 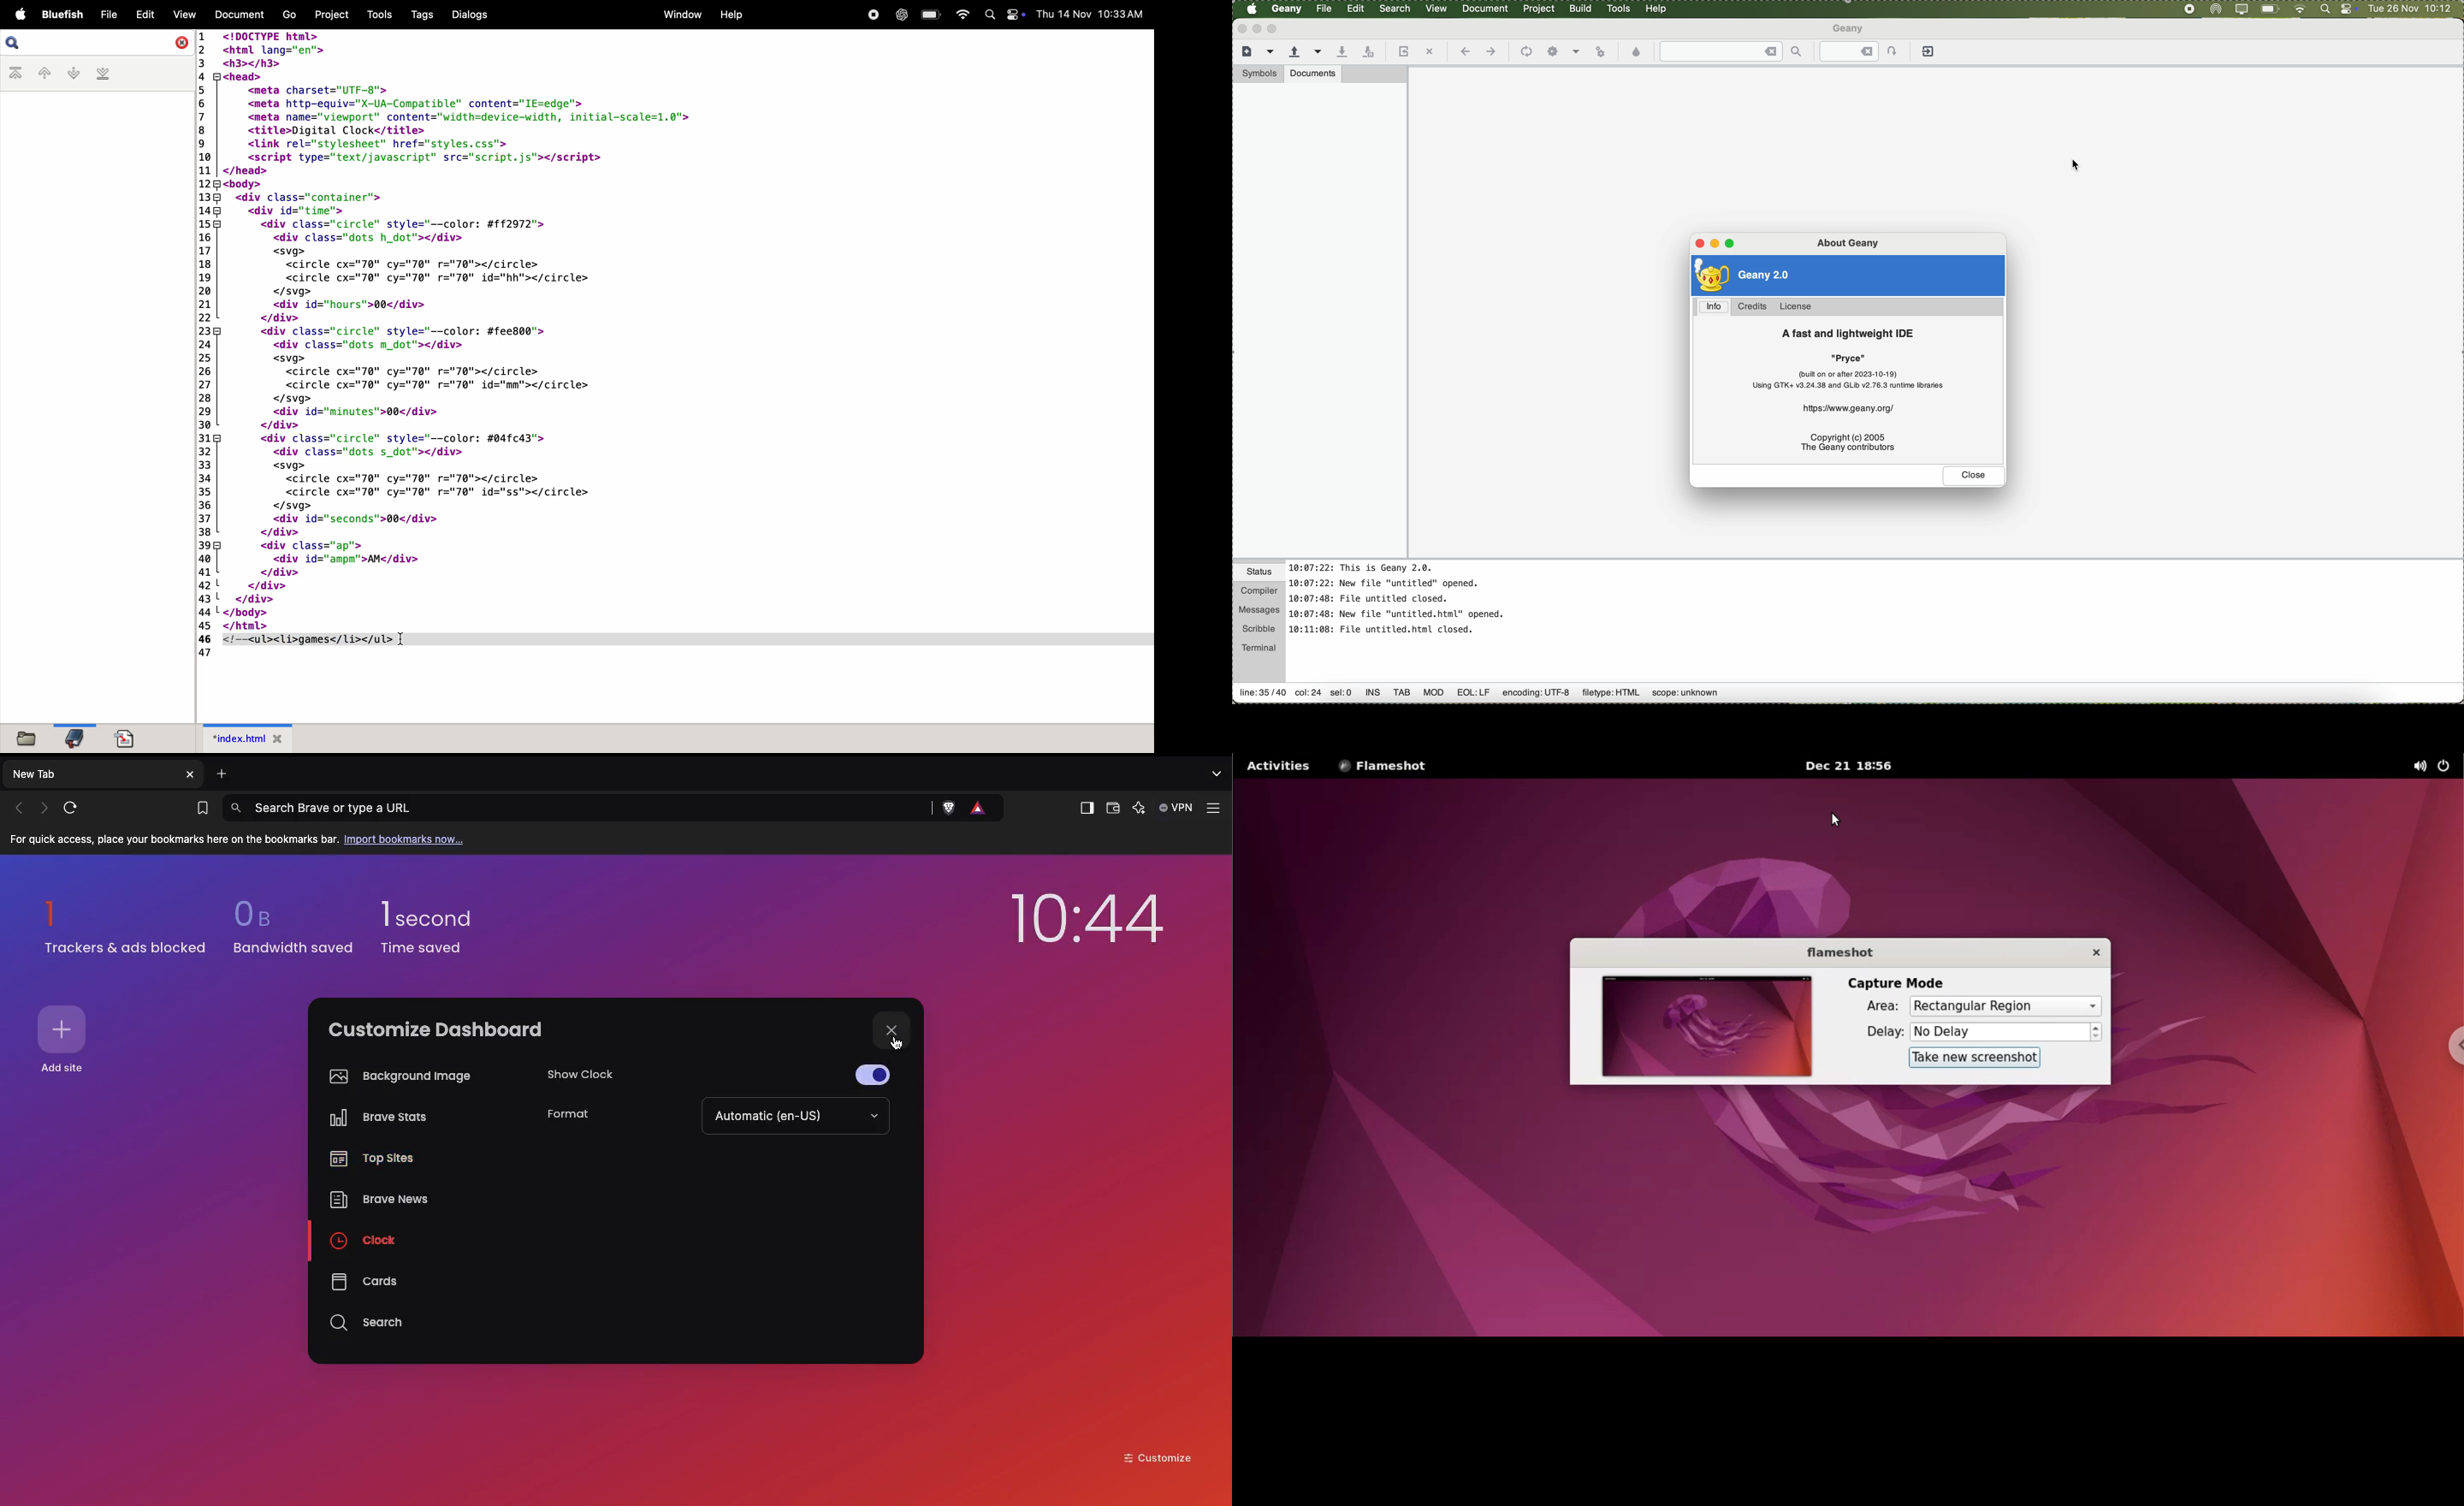 I want to click on 10:44, so click(x=1087, y=923).